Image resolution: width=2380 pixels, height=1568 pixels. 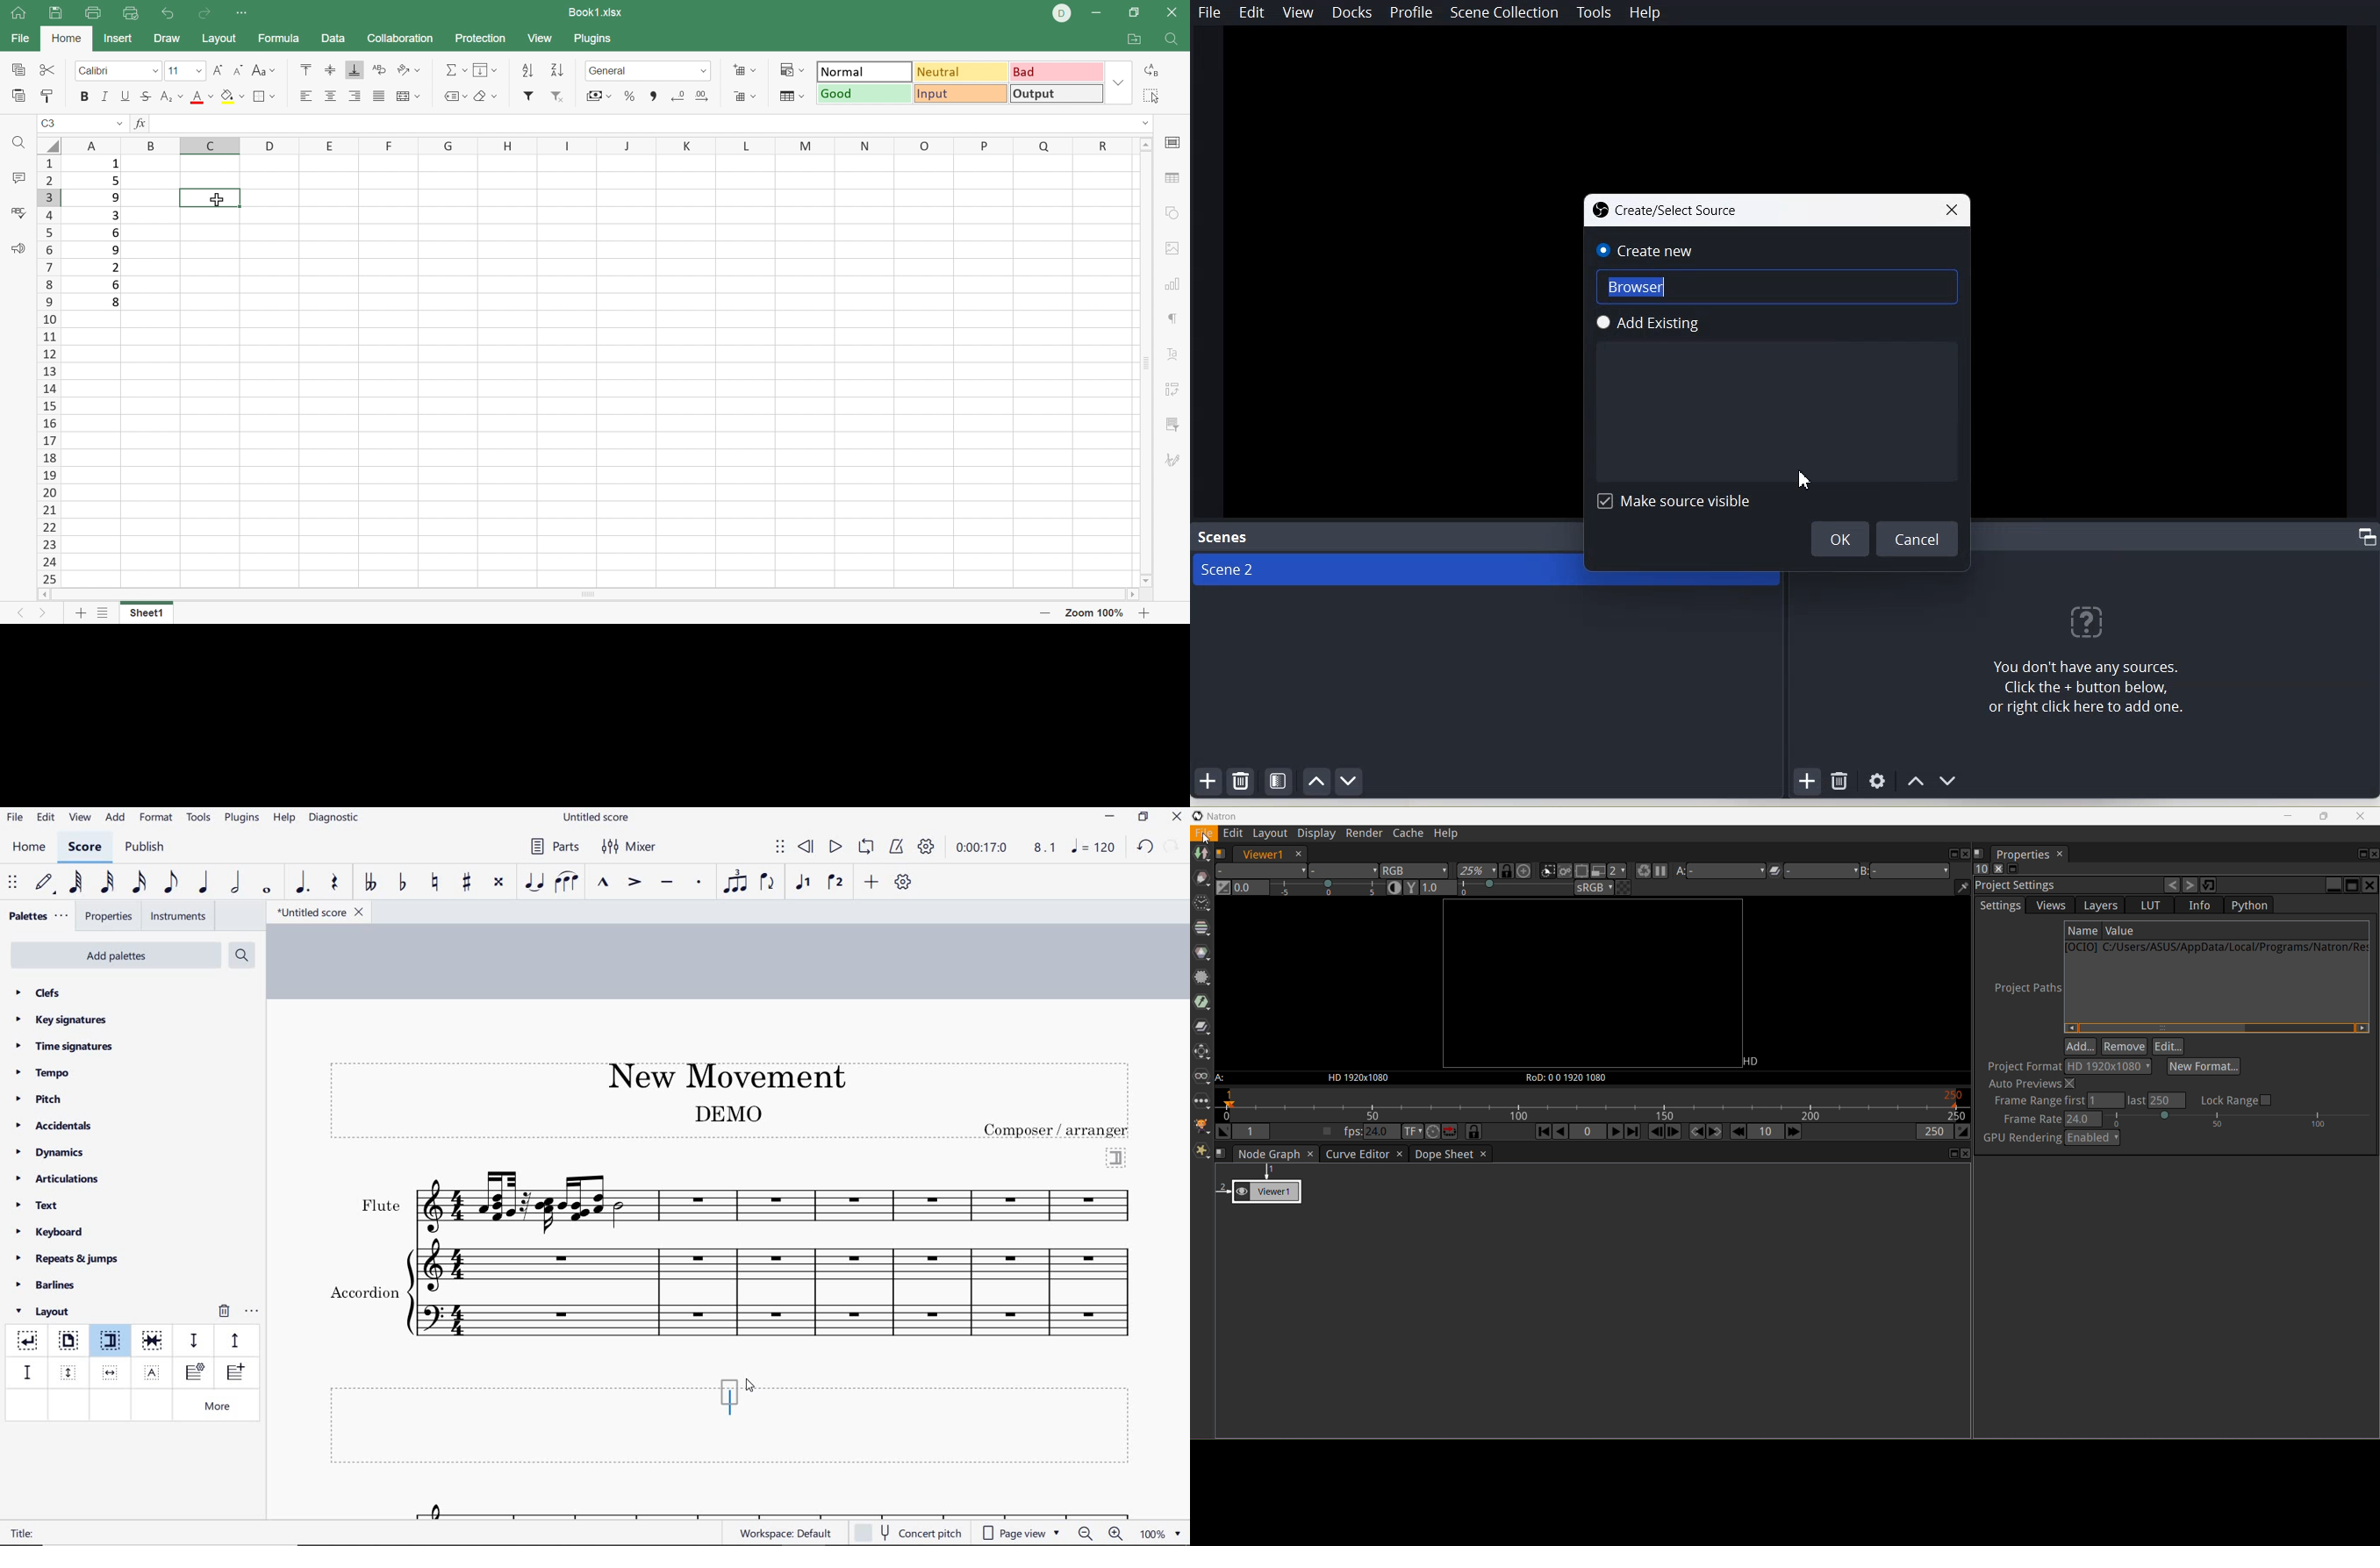 I want to click on pitch, so click(x=44, y=1100).